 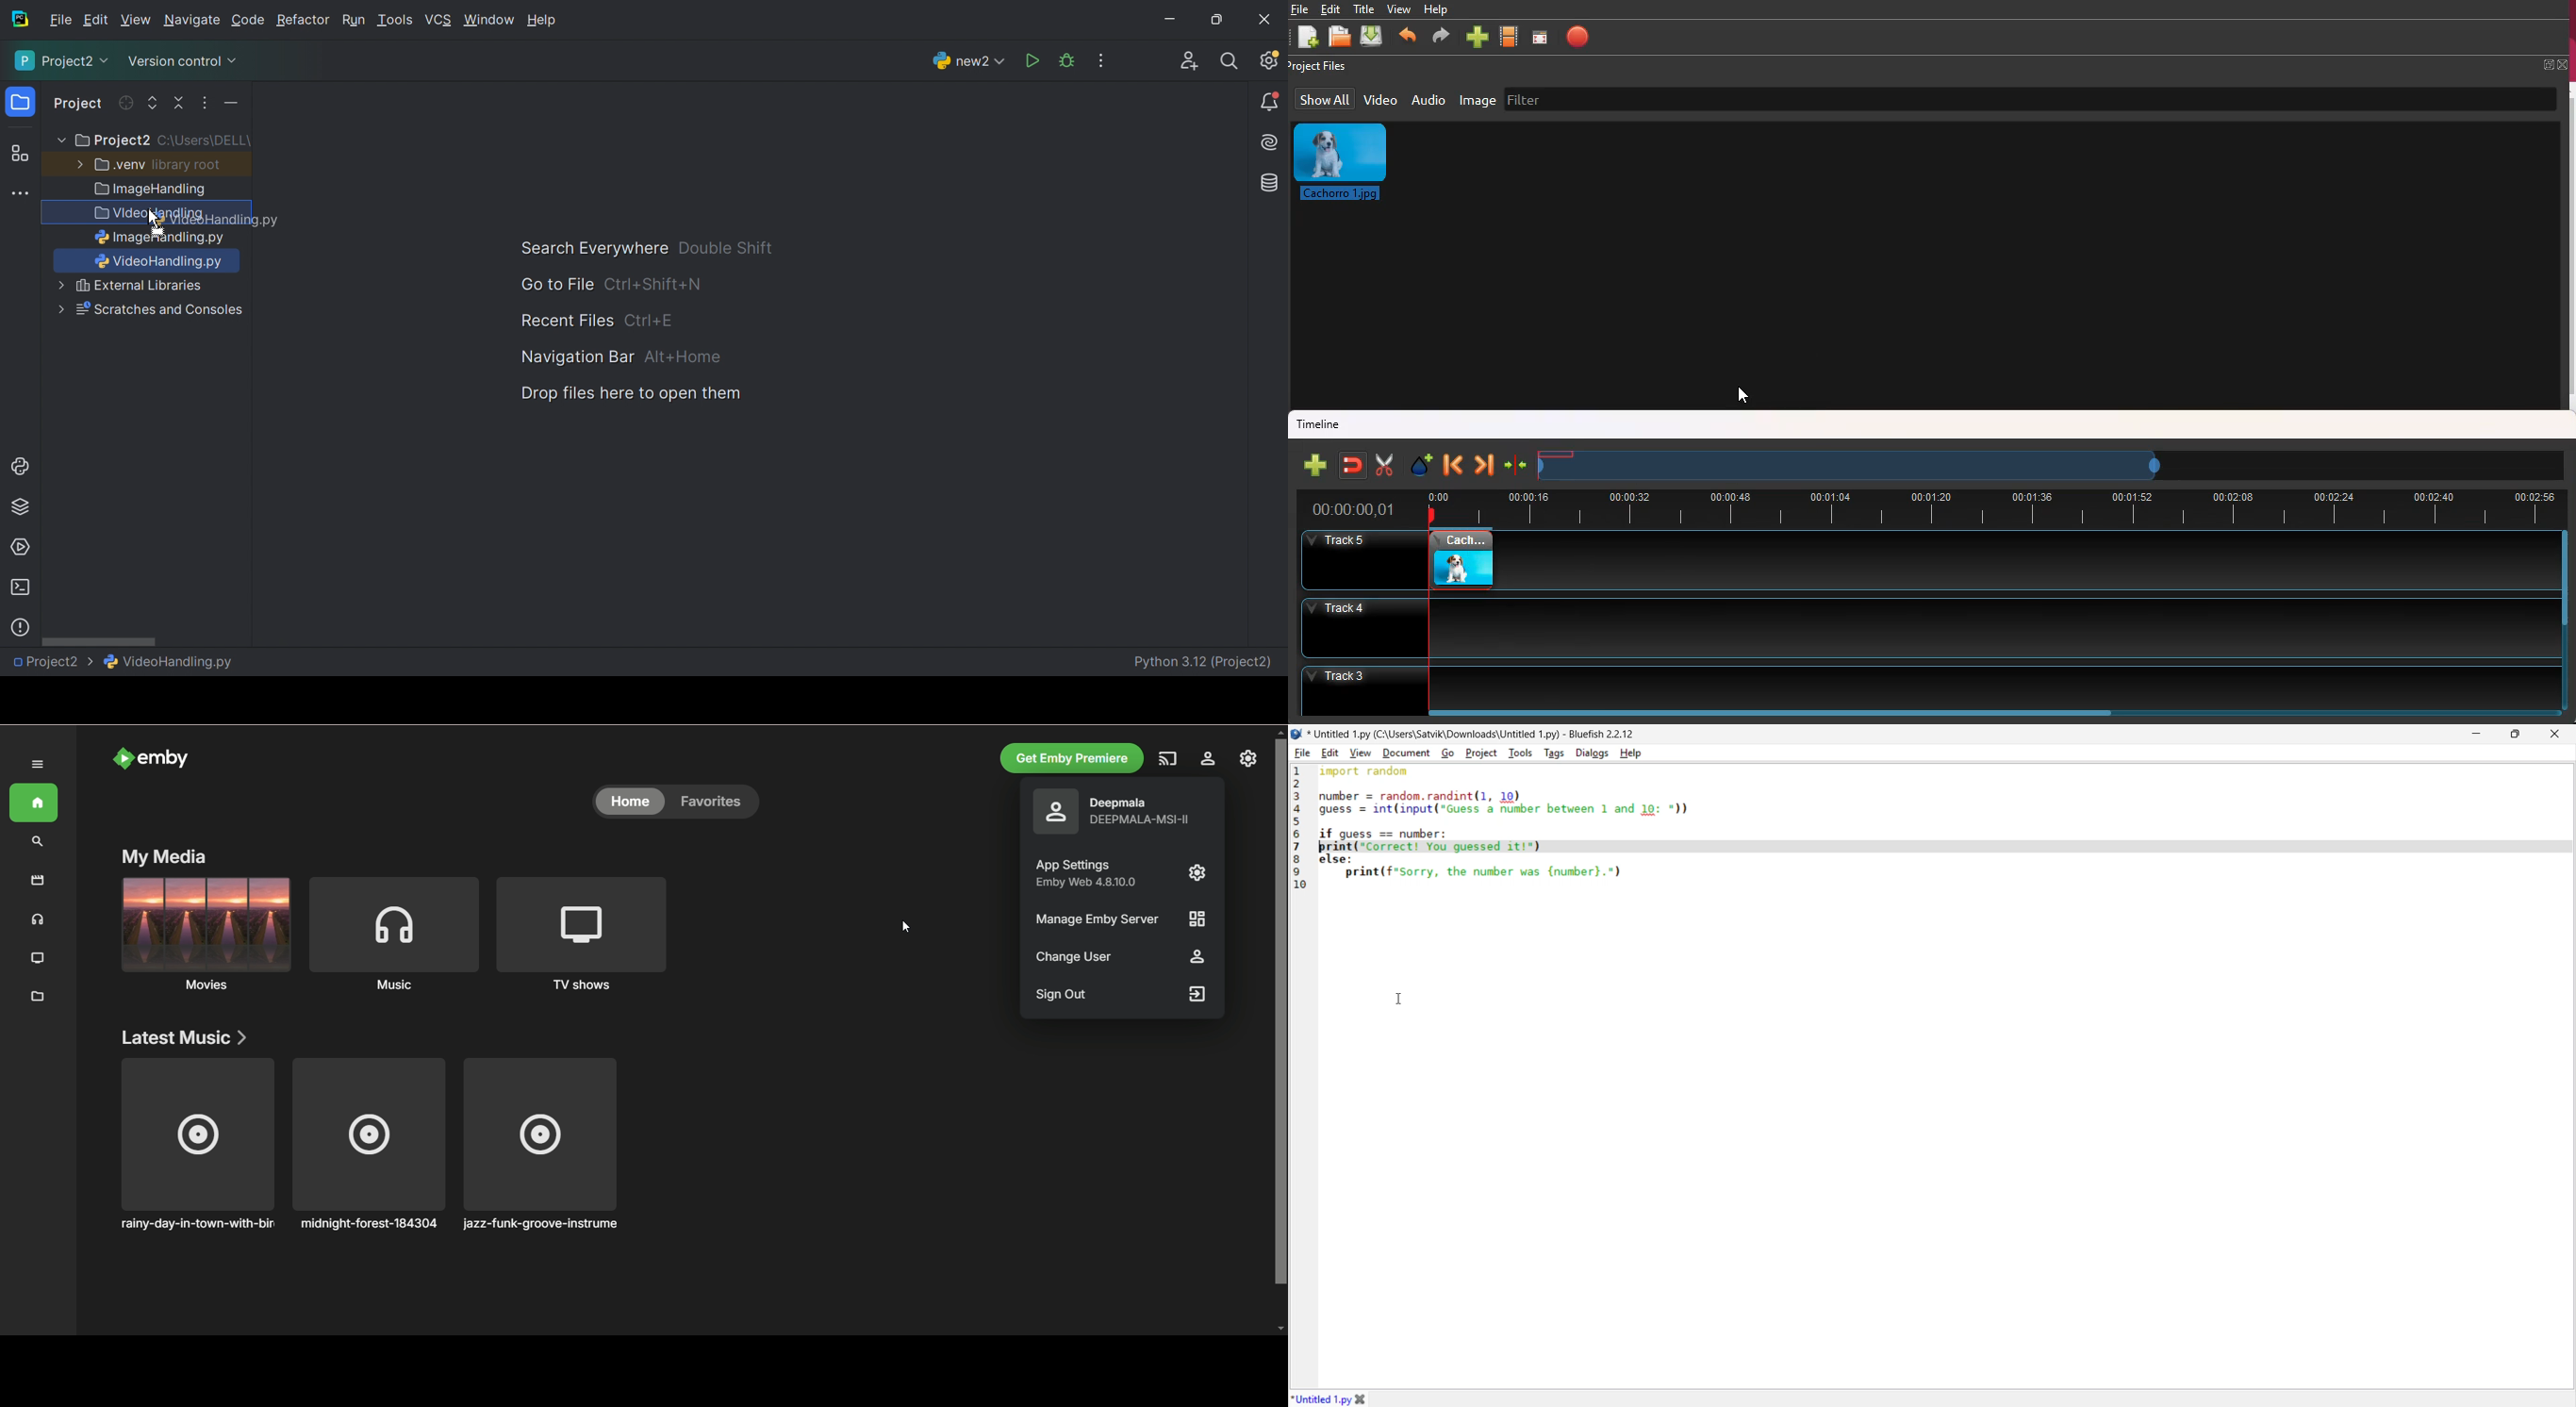 What do you see at coordinates (1321, 1398) in the screenshot?
I see `* Untitled 1.py` at bounding box center [1321, 1398].